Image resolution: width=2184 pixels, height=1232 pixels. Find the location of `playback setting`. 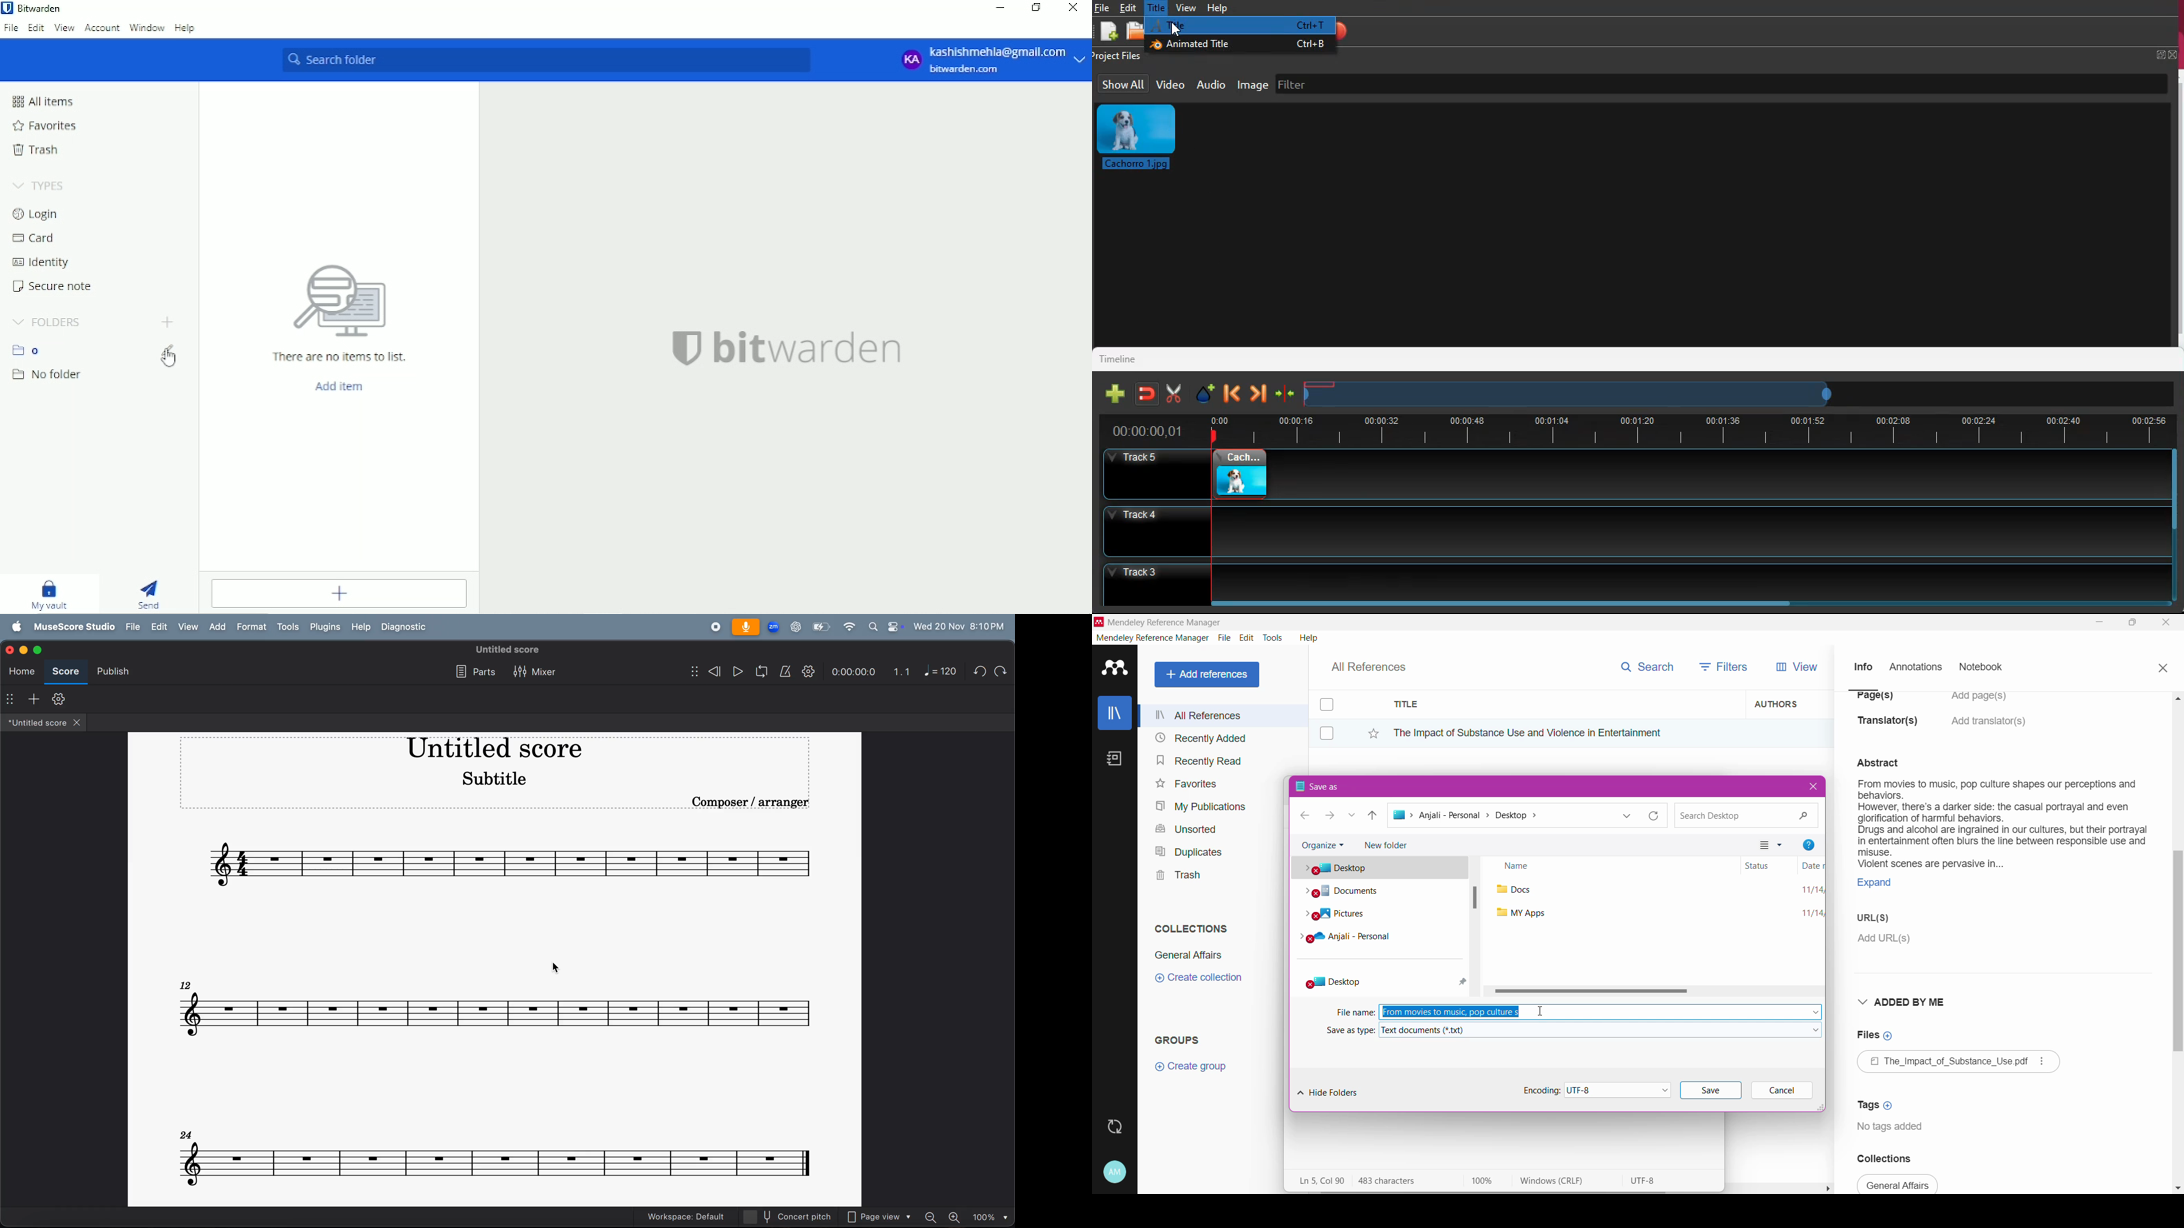

playback setting is located at coordinates (809, 672).